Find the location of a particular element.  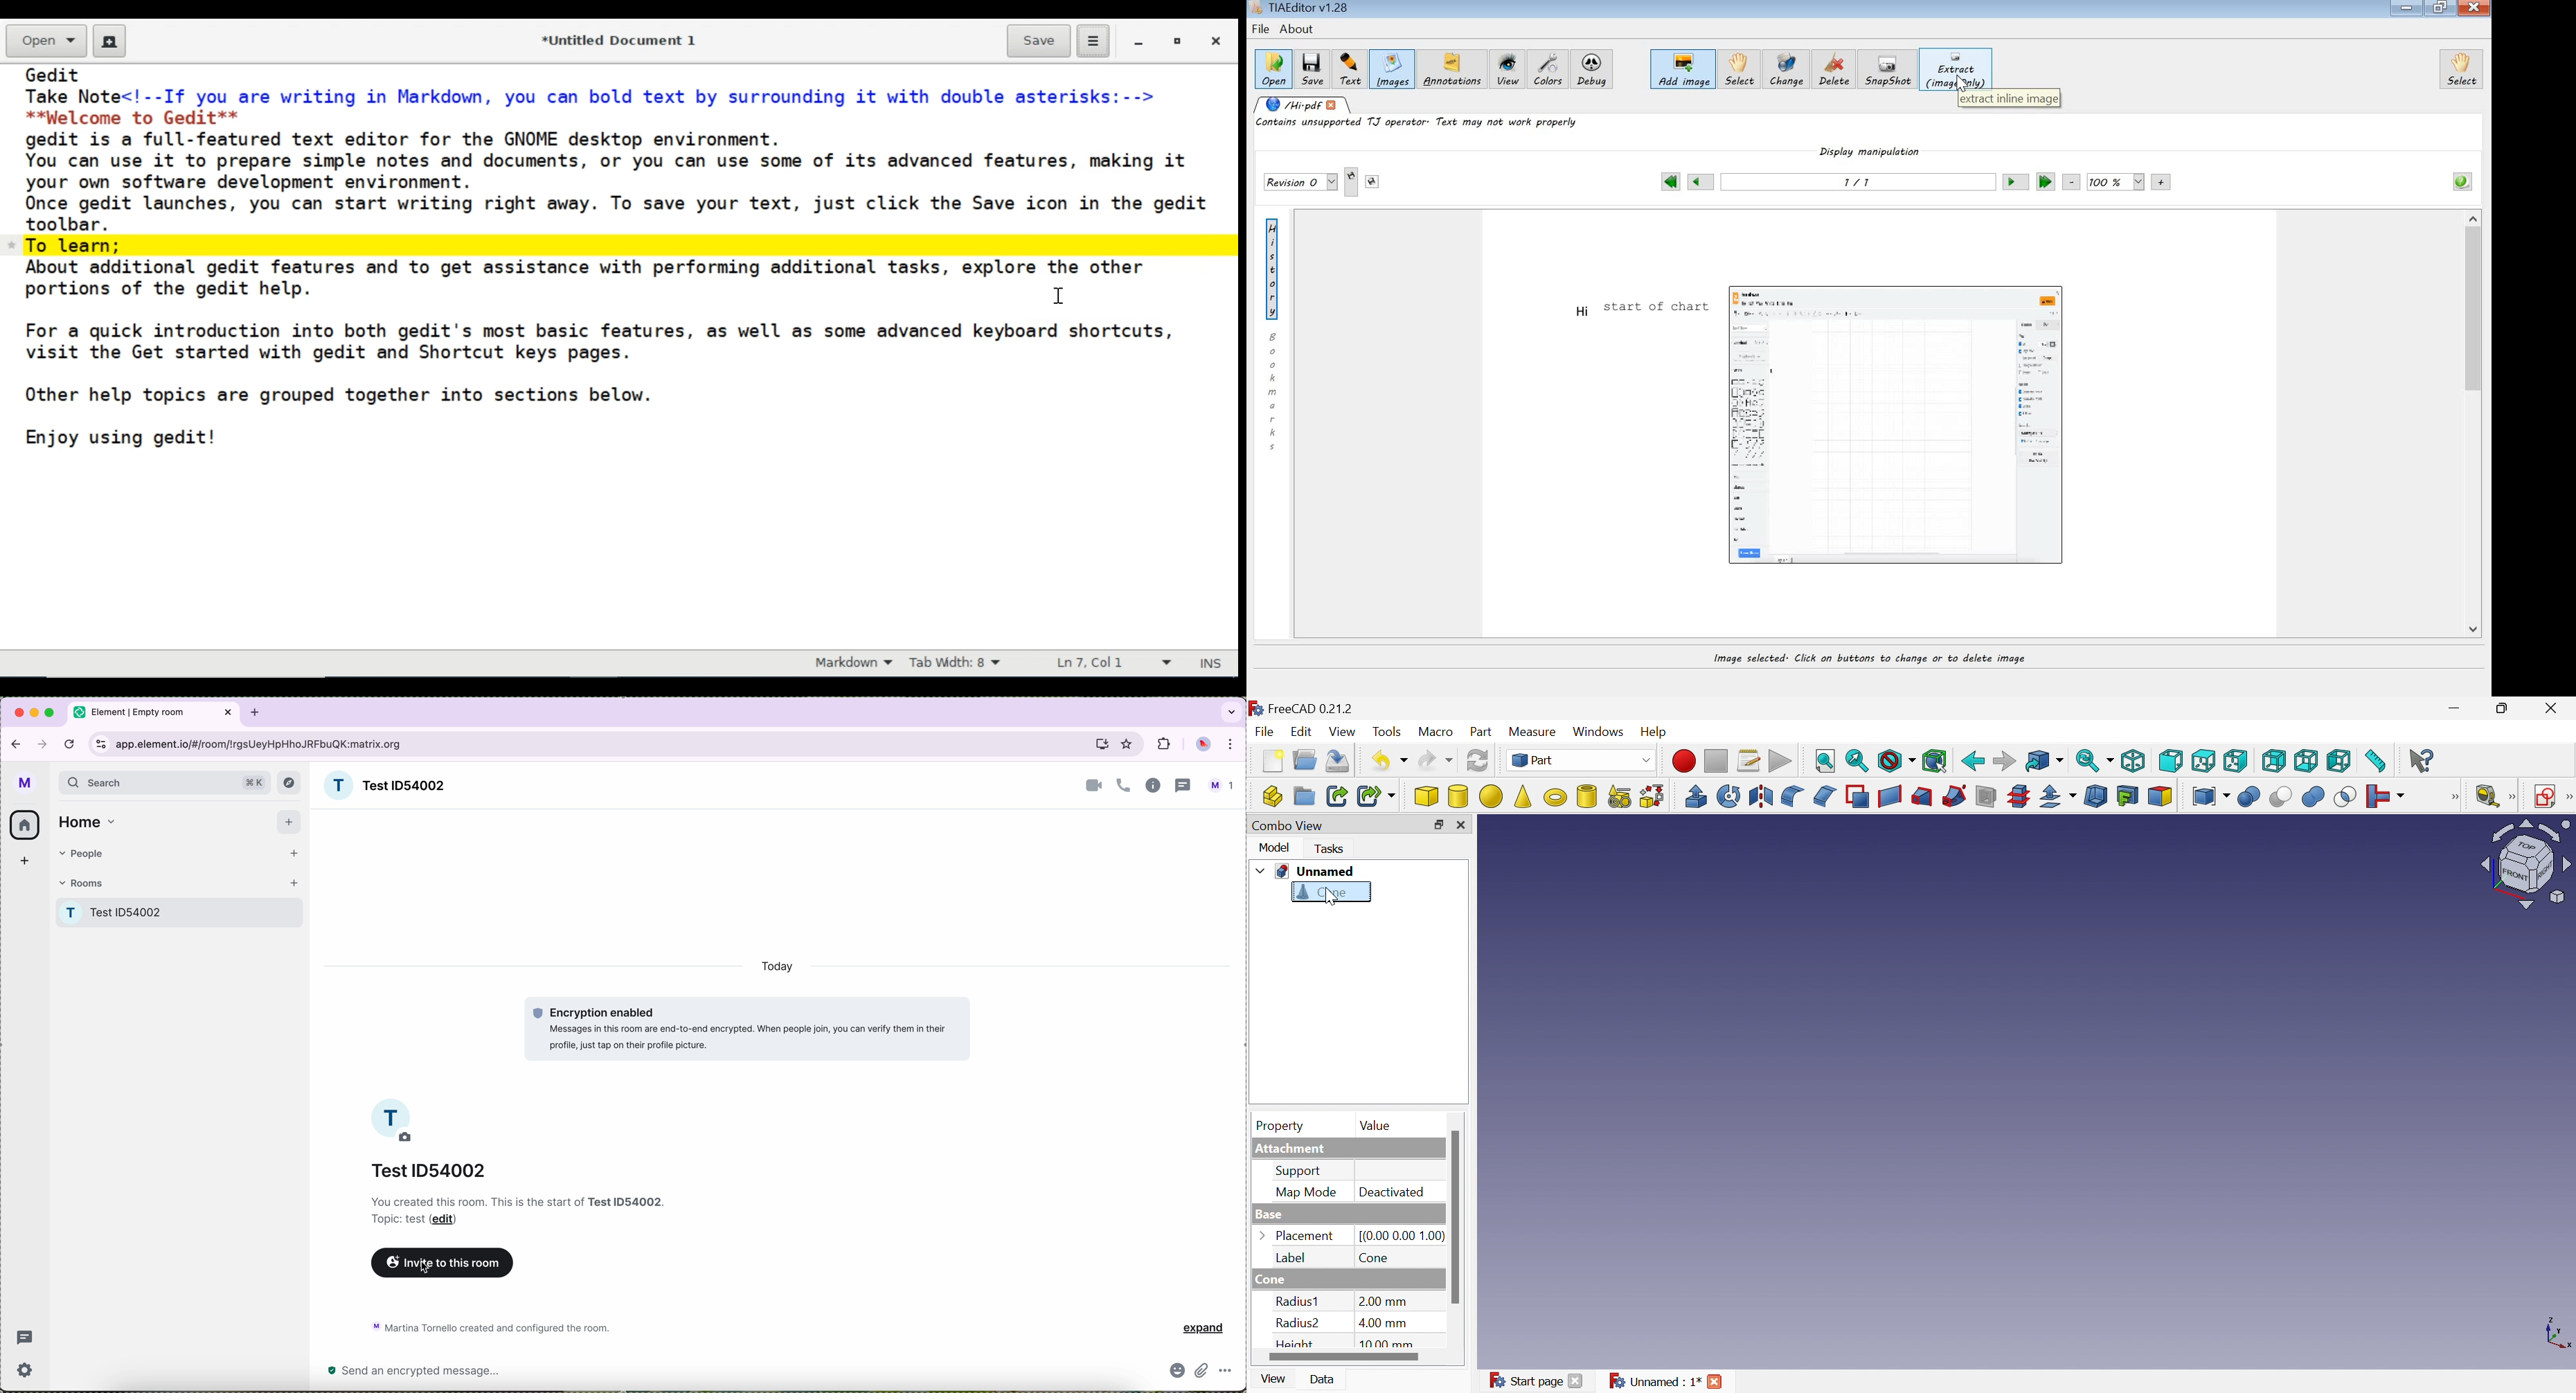

Line and Column prefernce is located at coordinates (1113, 664).